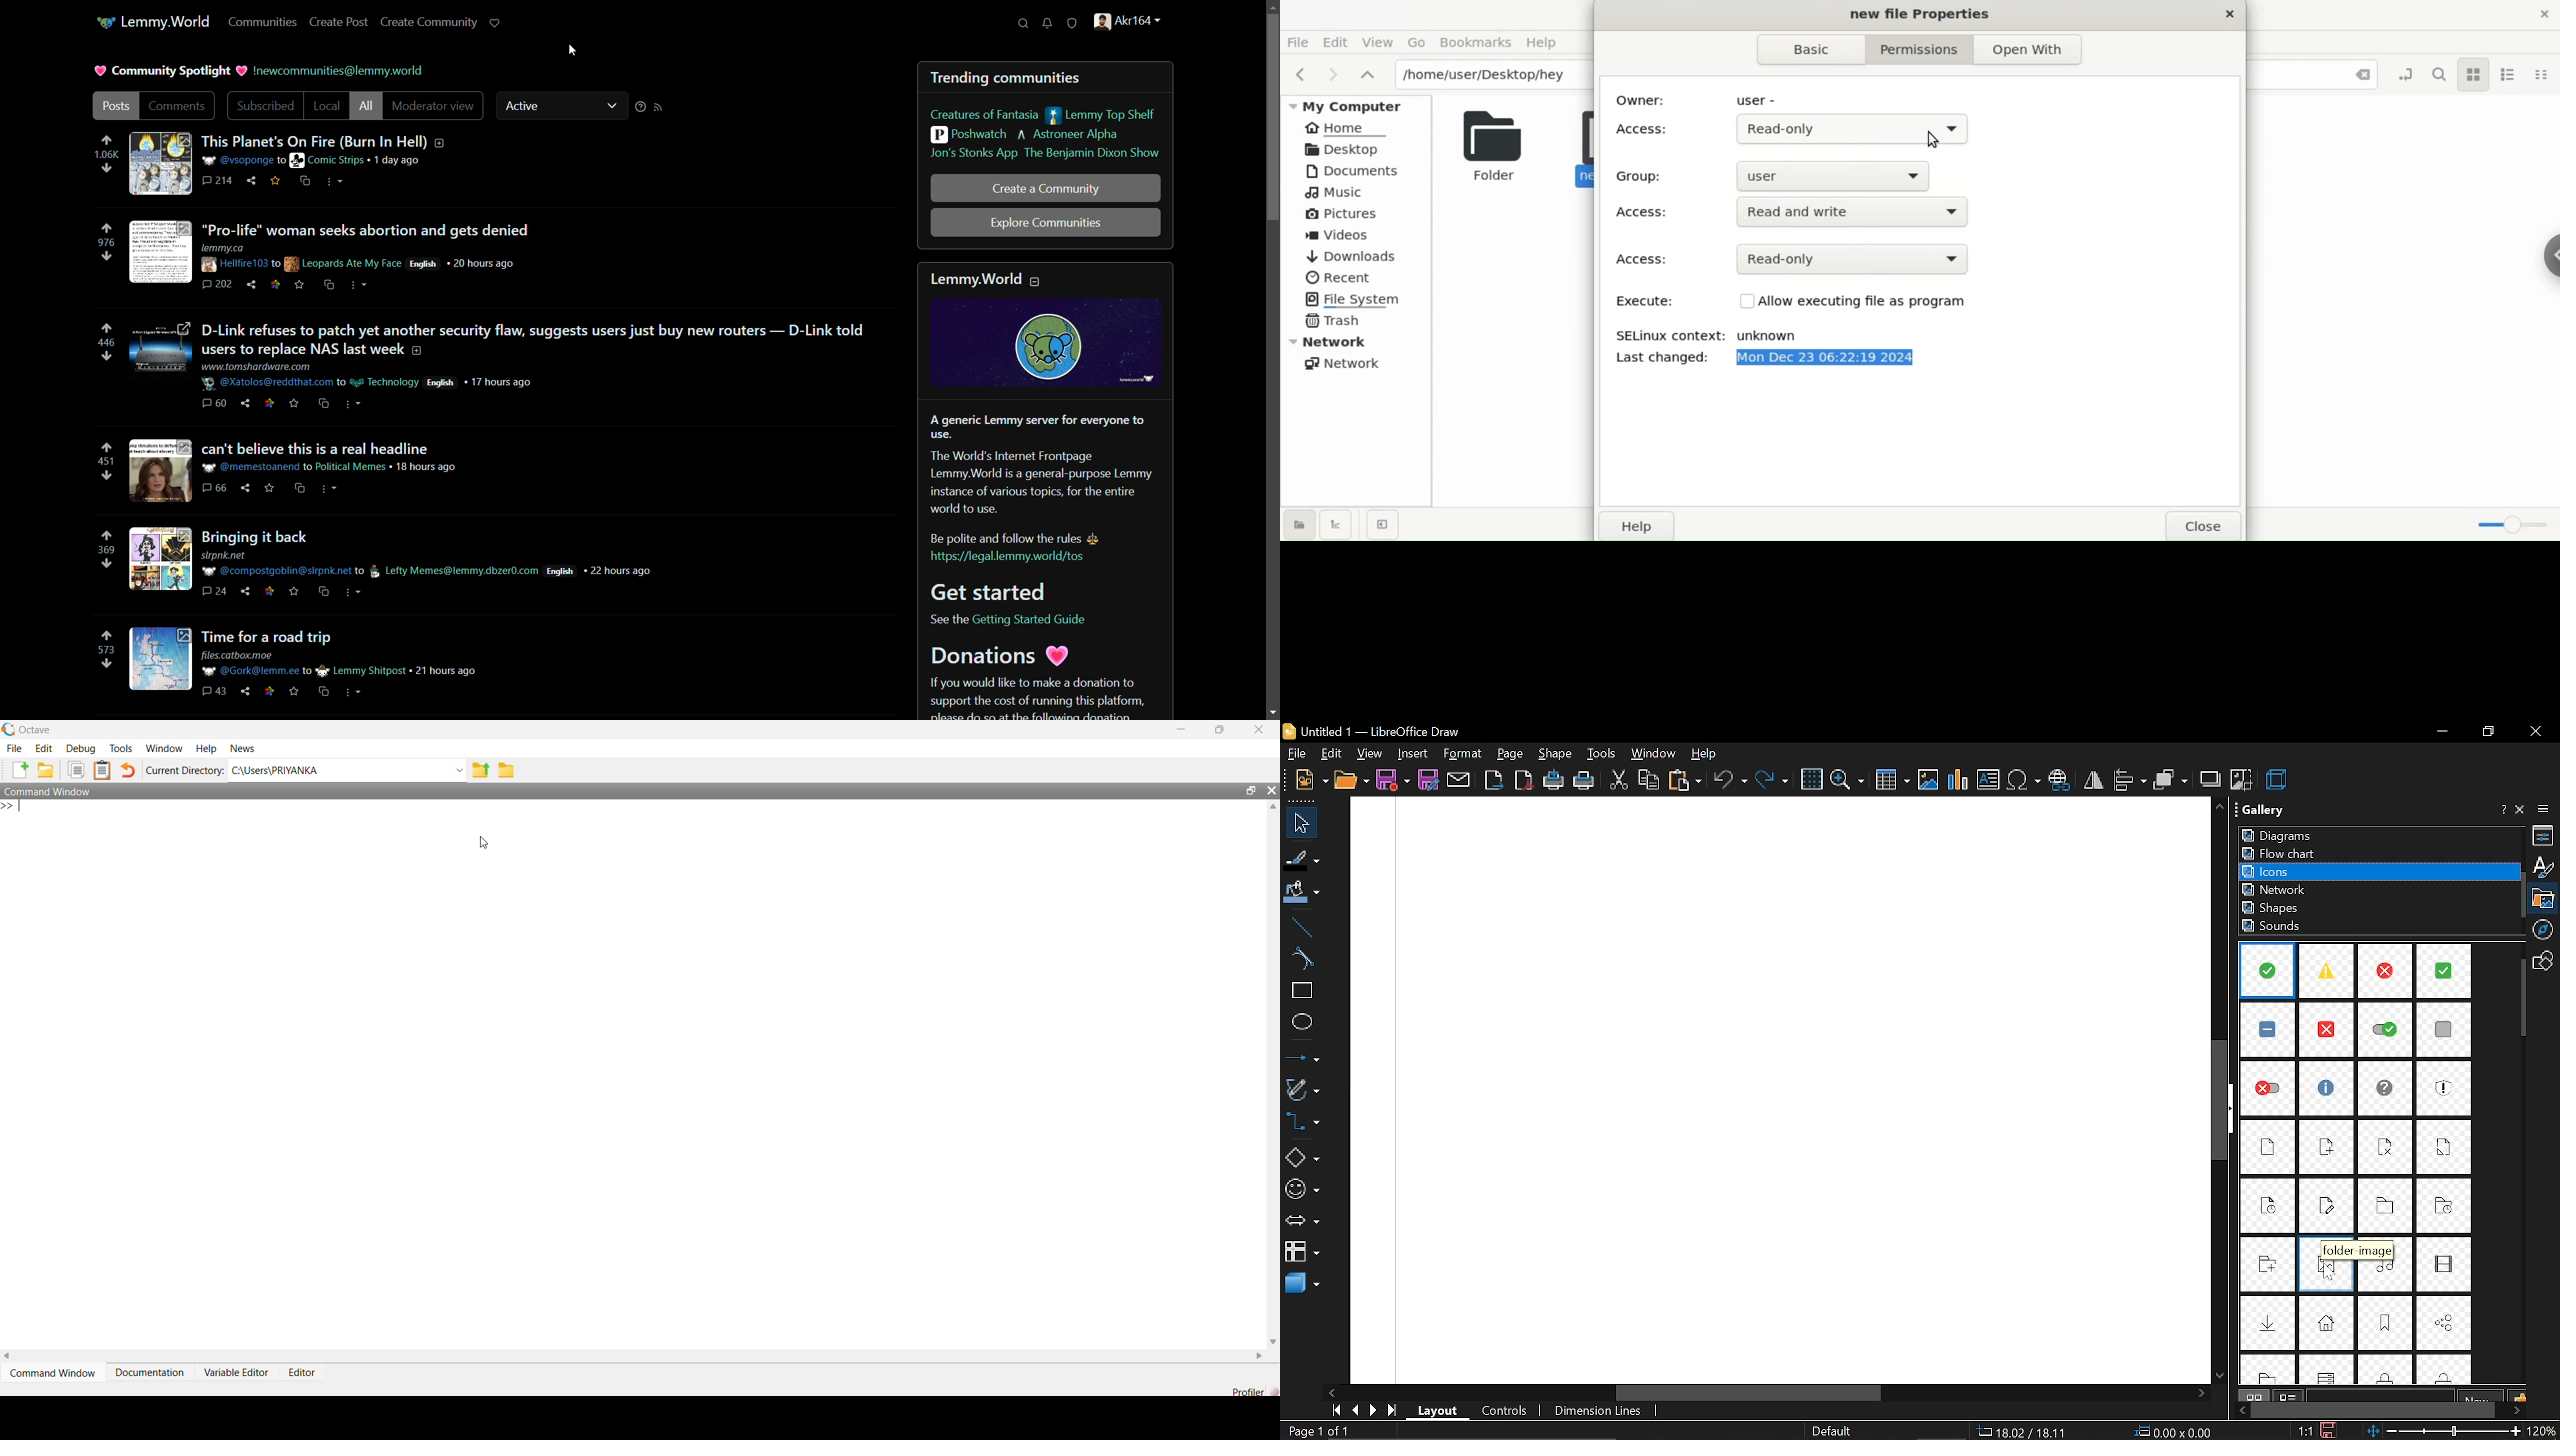 The height and width of the screenshot is (1456, 2576). I want to click on lis view, so click(2515, 73).